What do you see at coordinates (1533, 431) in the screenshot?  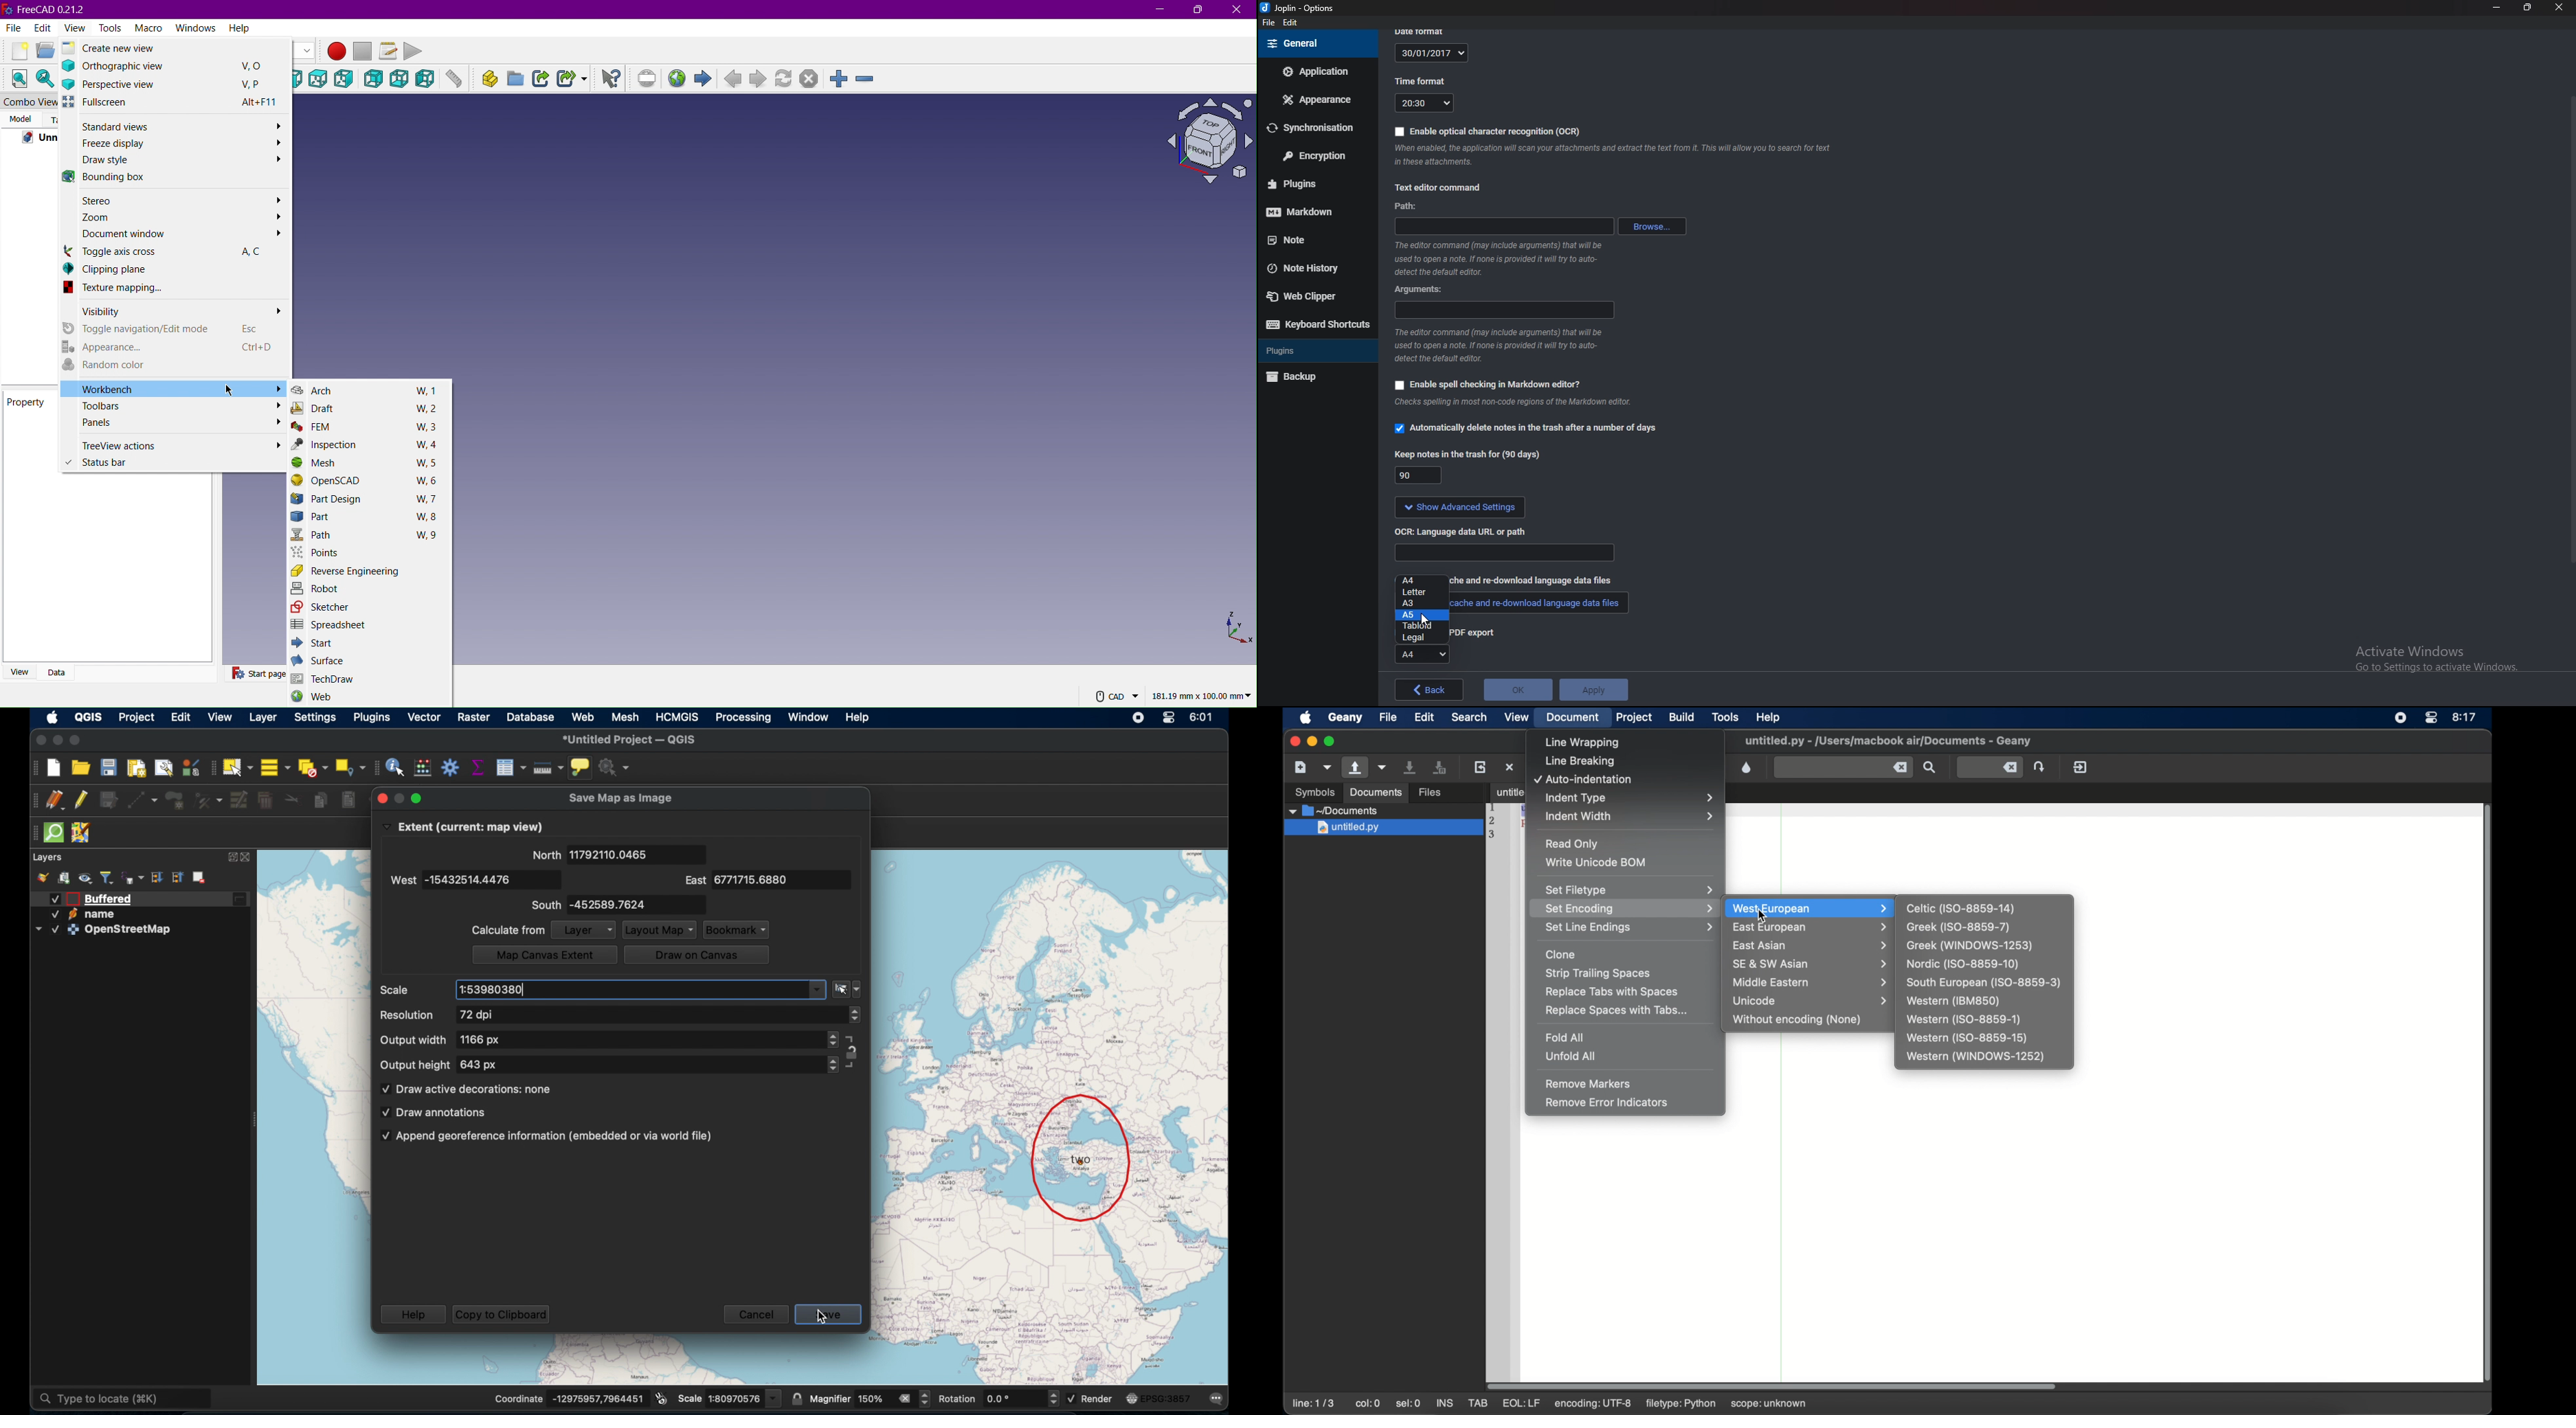 I see `automatically delete notes` at bounding box center [1533, 431].